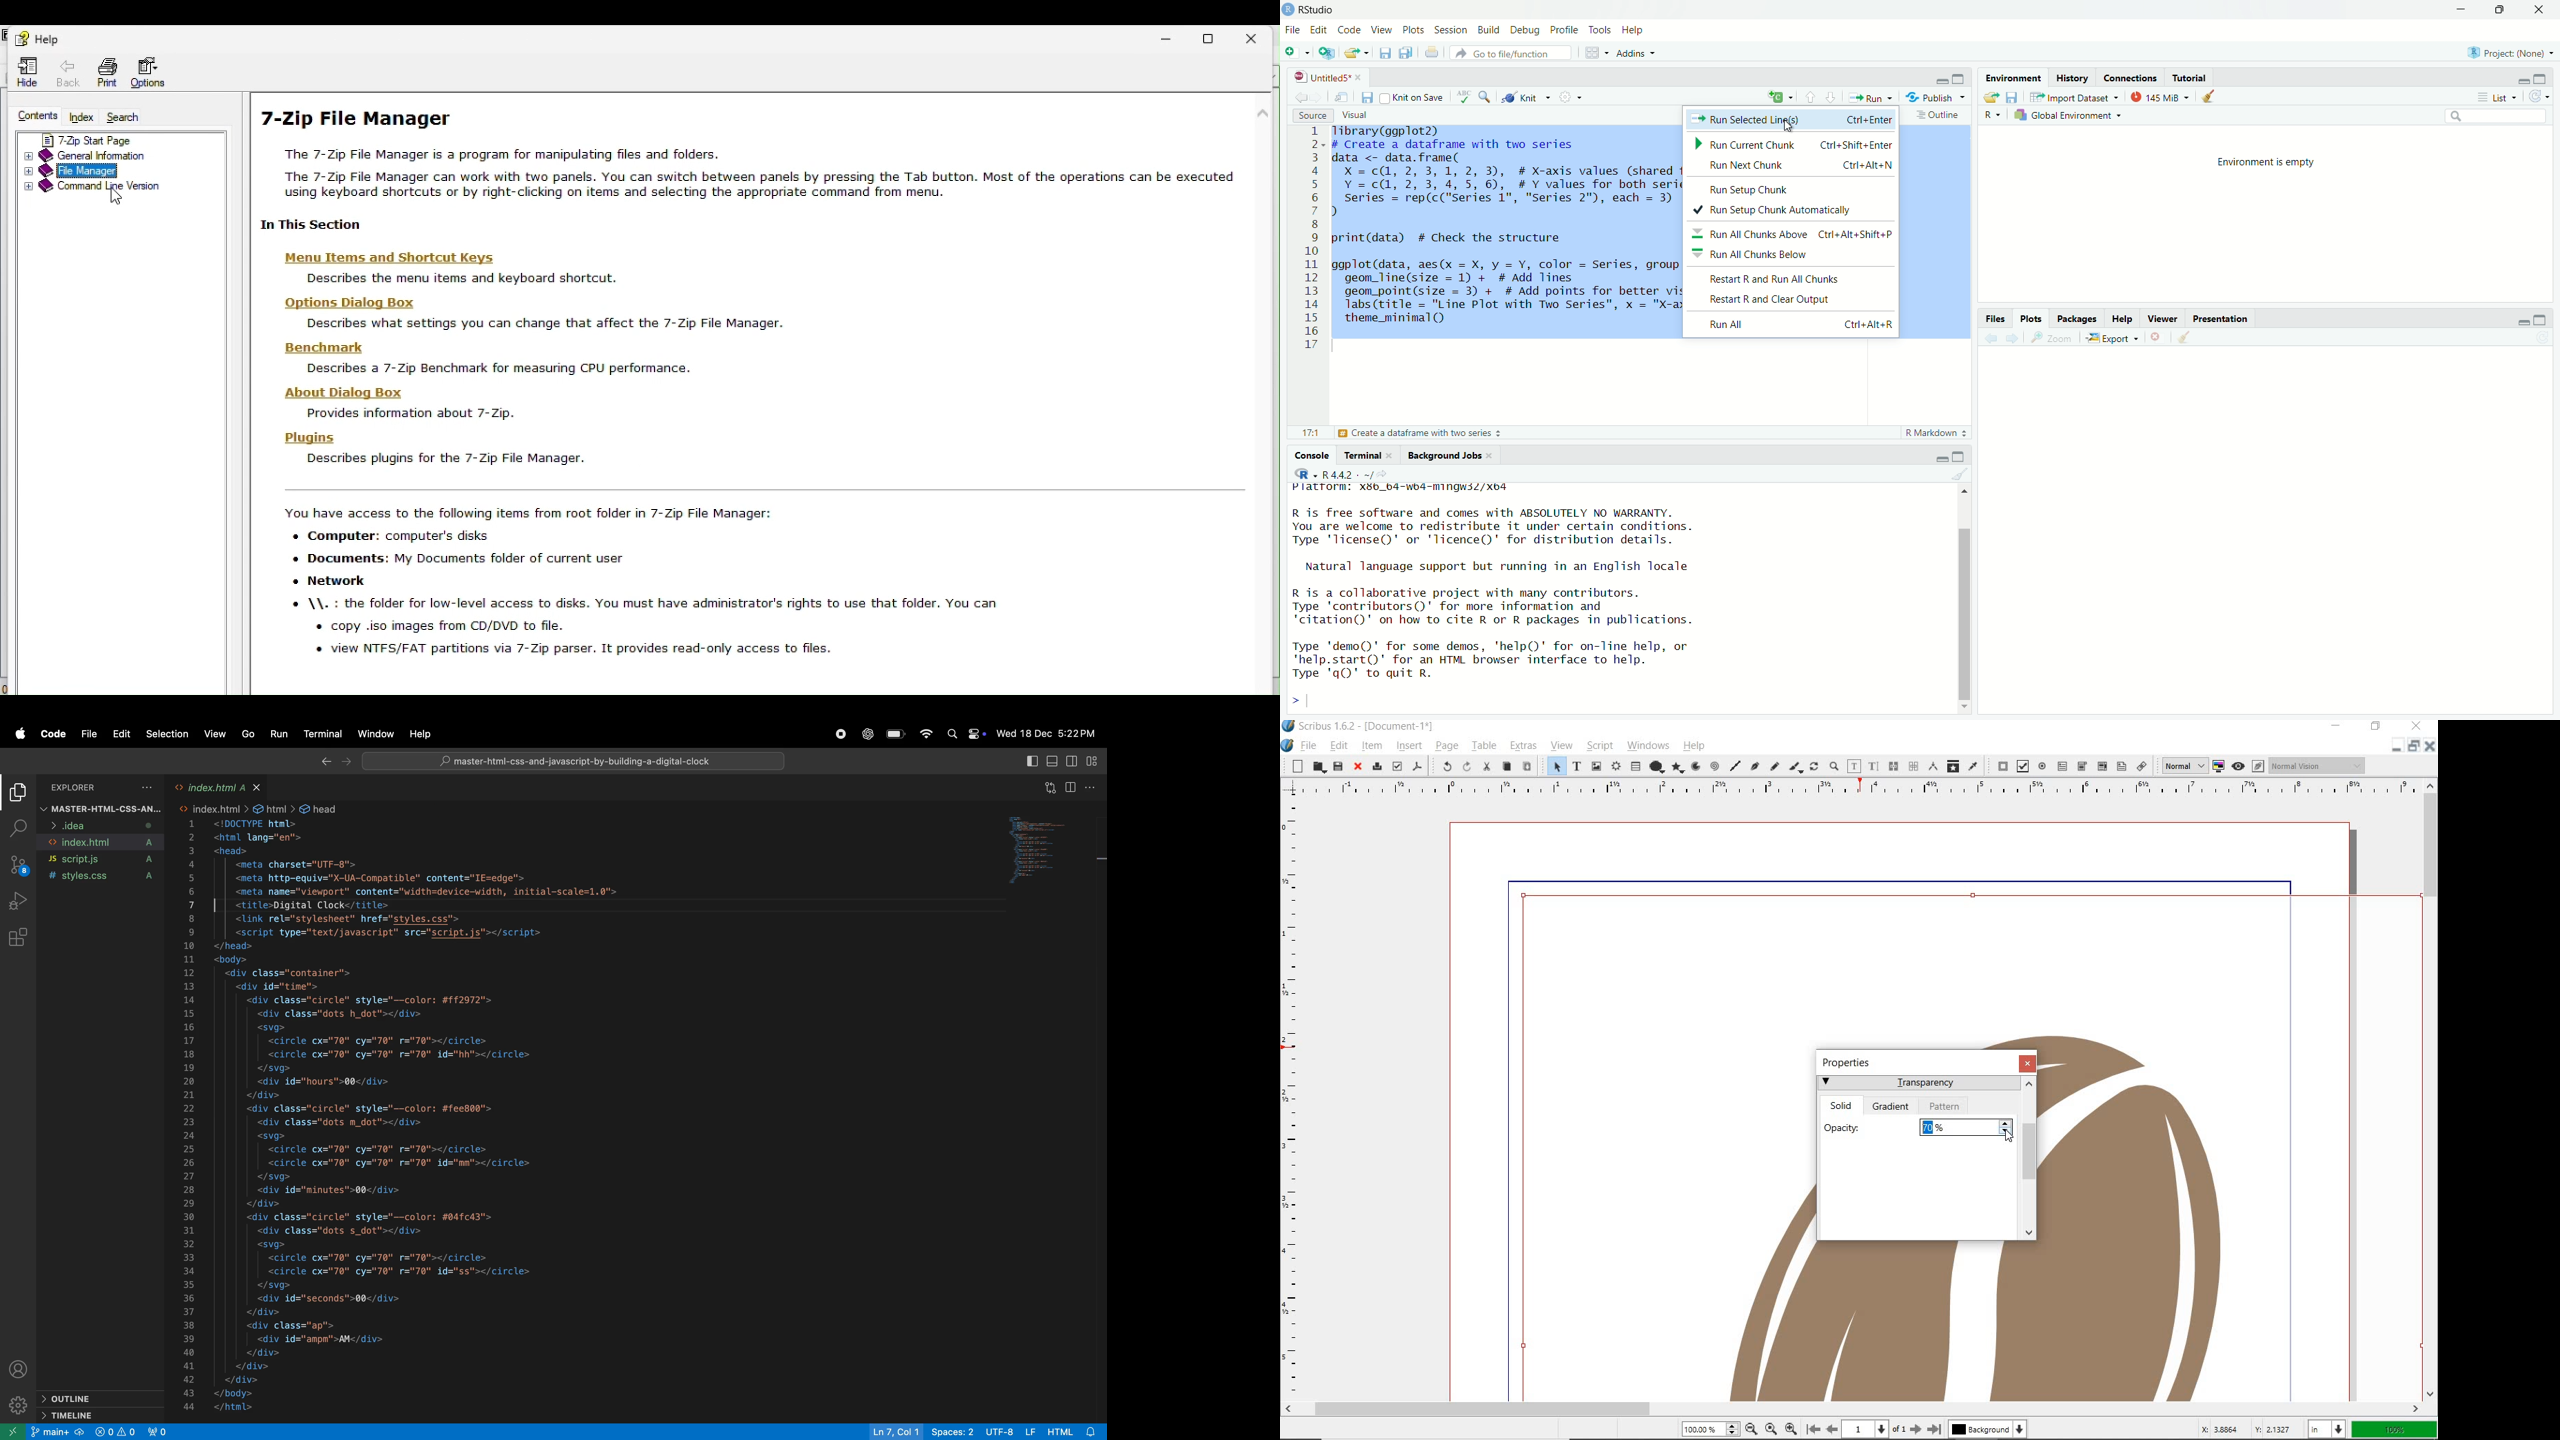 This screenshot has height=1456, width=2576. Describe the element at coordinates (1781, 97) in the screenshot. I see `C` at that location.